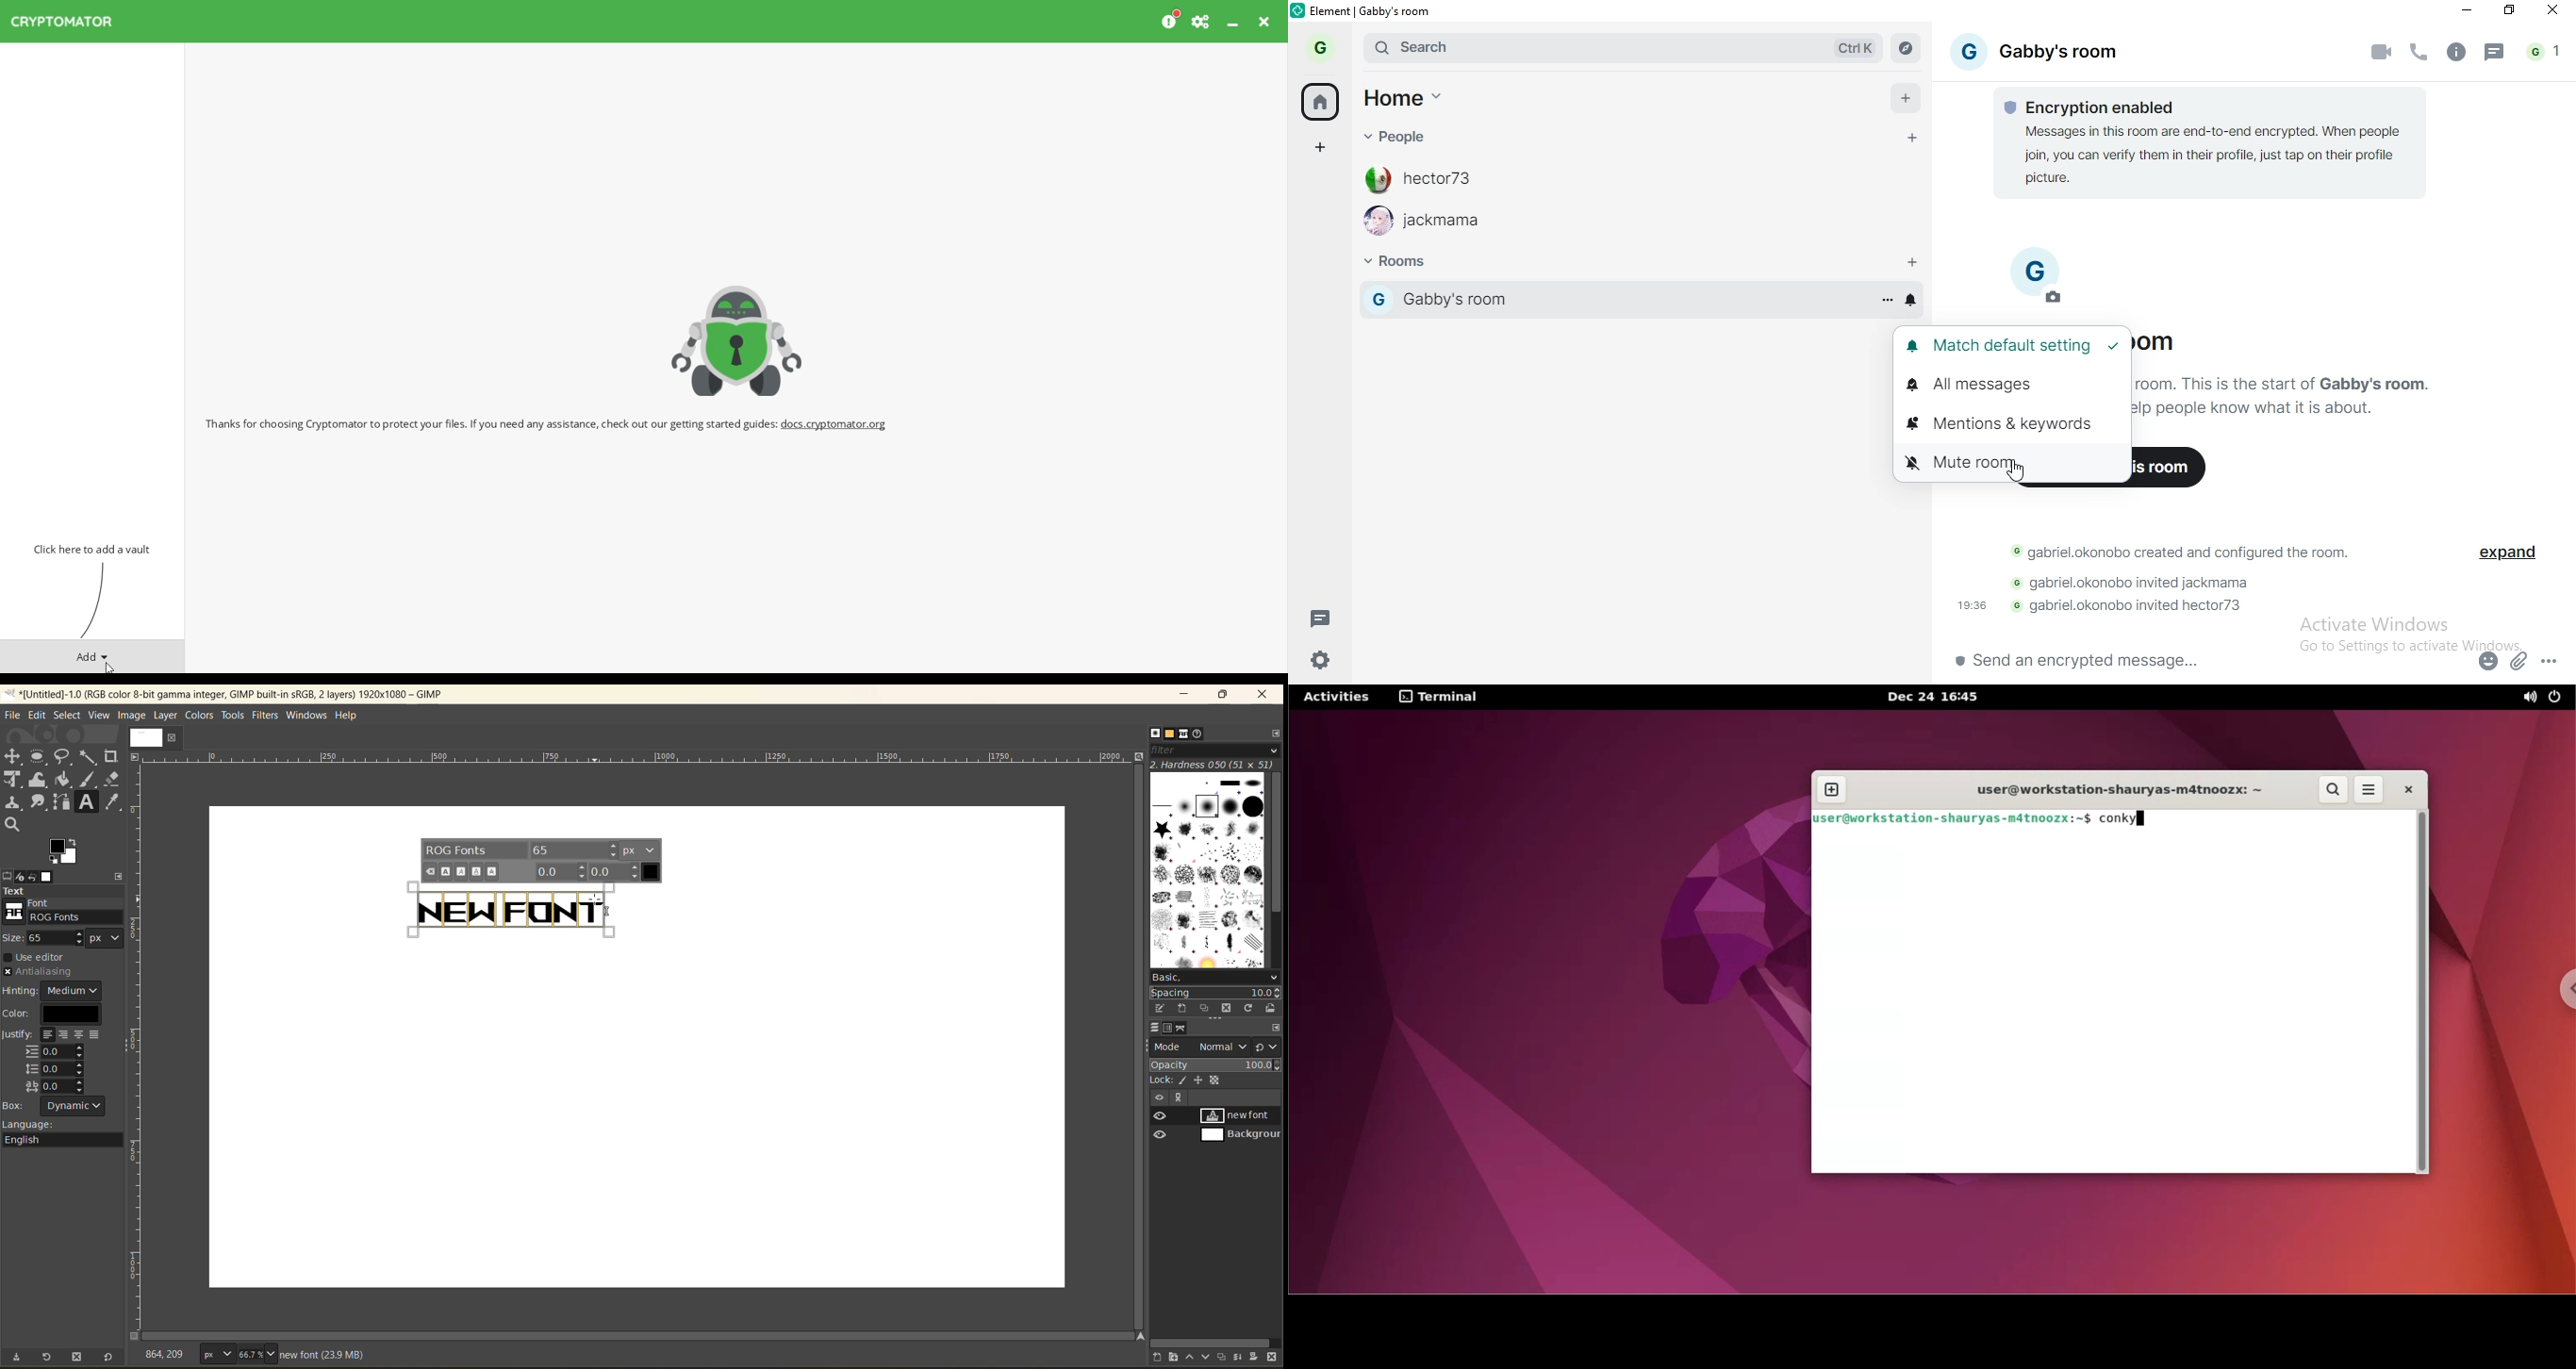  Describe the element at coordinates (1275, 1028) in the screenshot. I see `configure` at that location.